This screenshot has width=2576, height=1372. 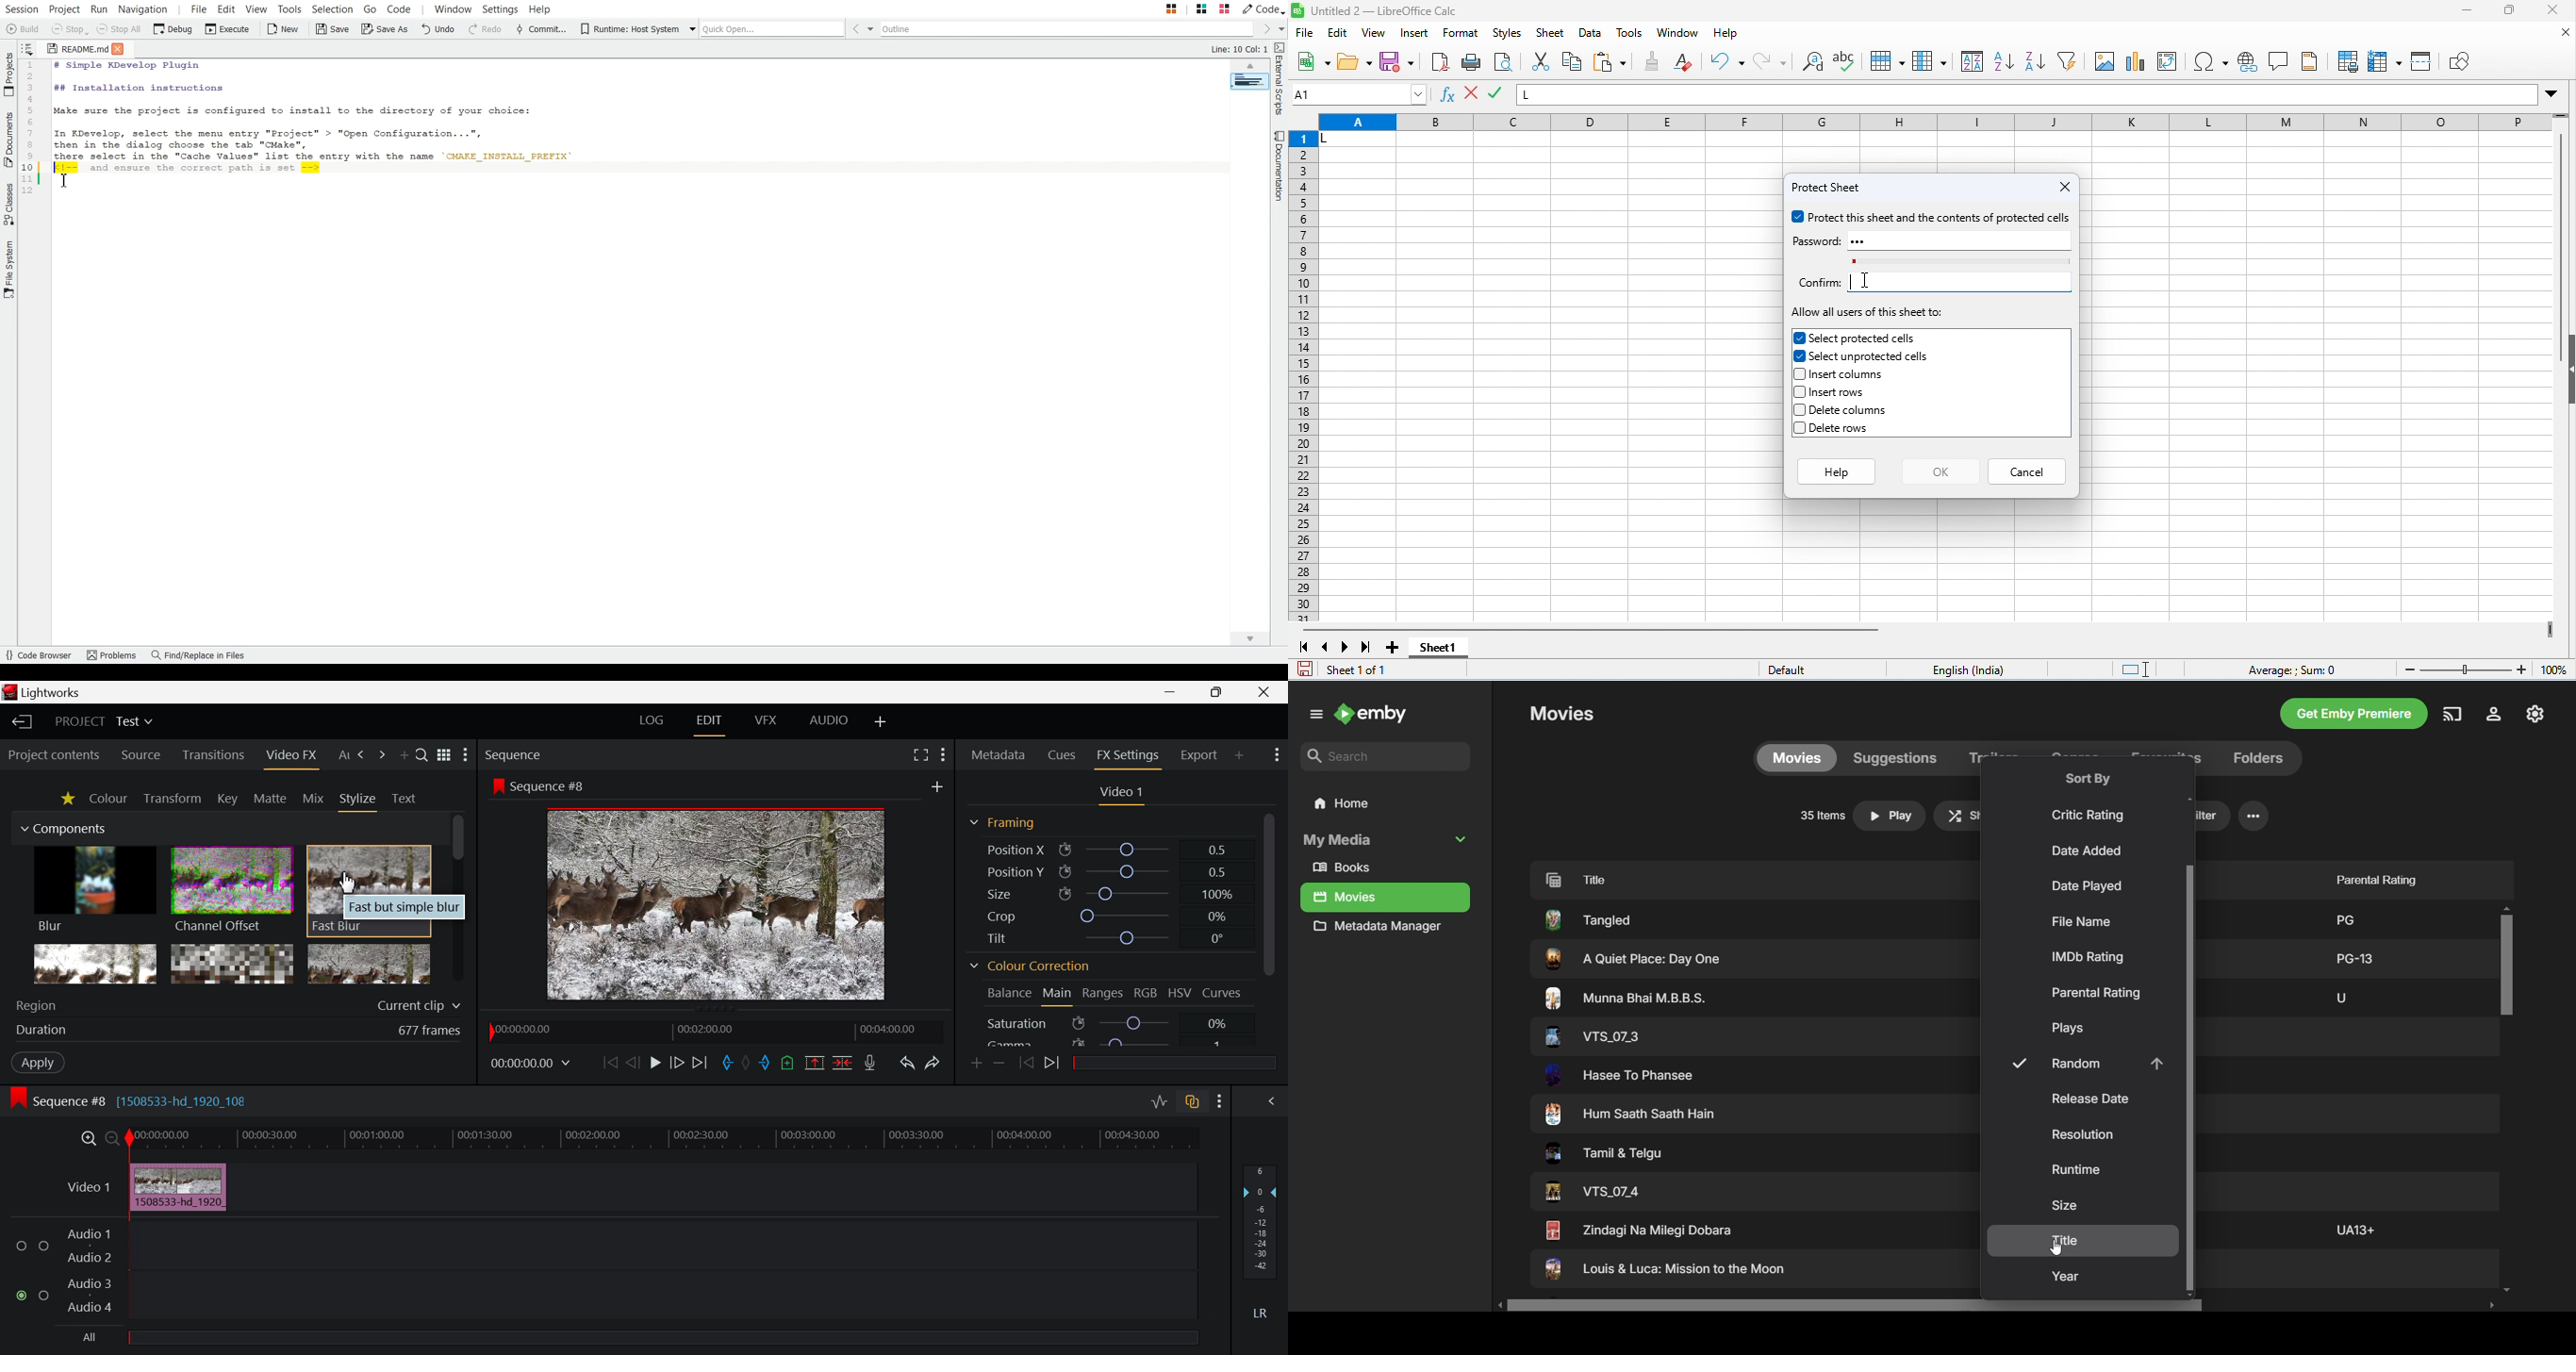 What do you see at coordinates (828, 723) in the screenshot?
I see `AUDIO` at bounding box center [828, 723].